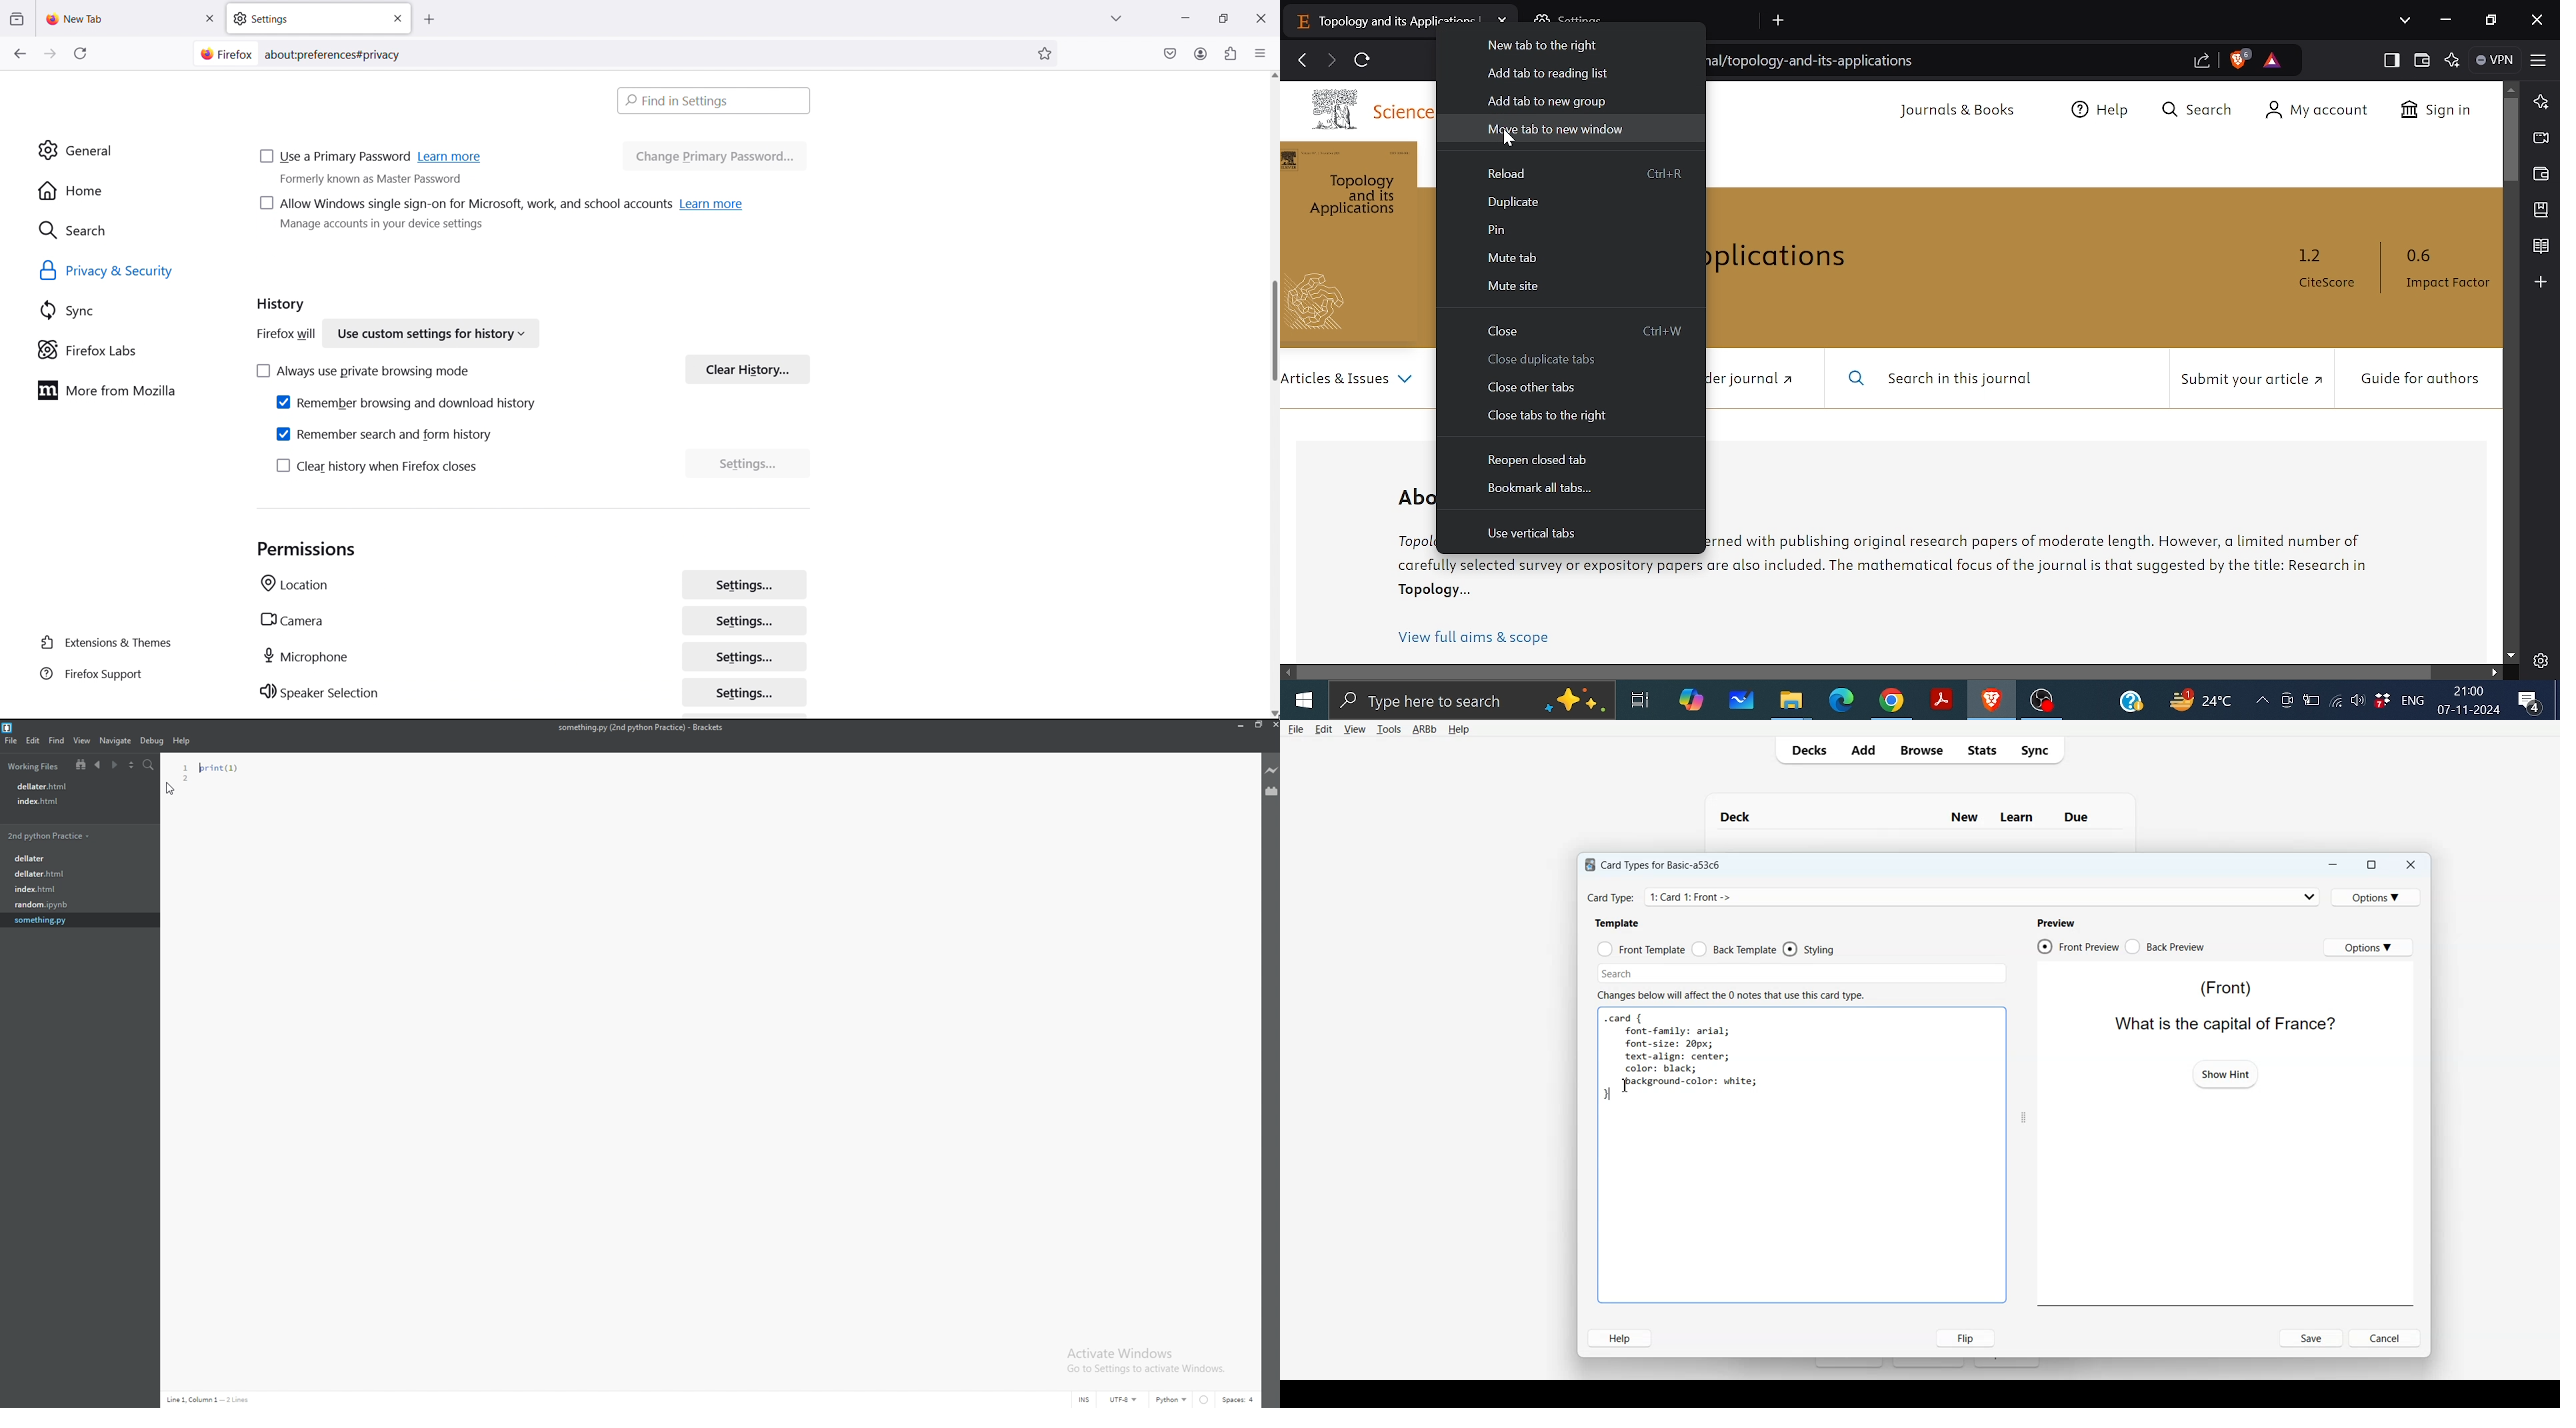  Describe the element at coordinates (1734, 949) in the screenshot. I see `Back Template` at that location.